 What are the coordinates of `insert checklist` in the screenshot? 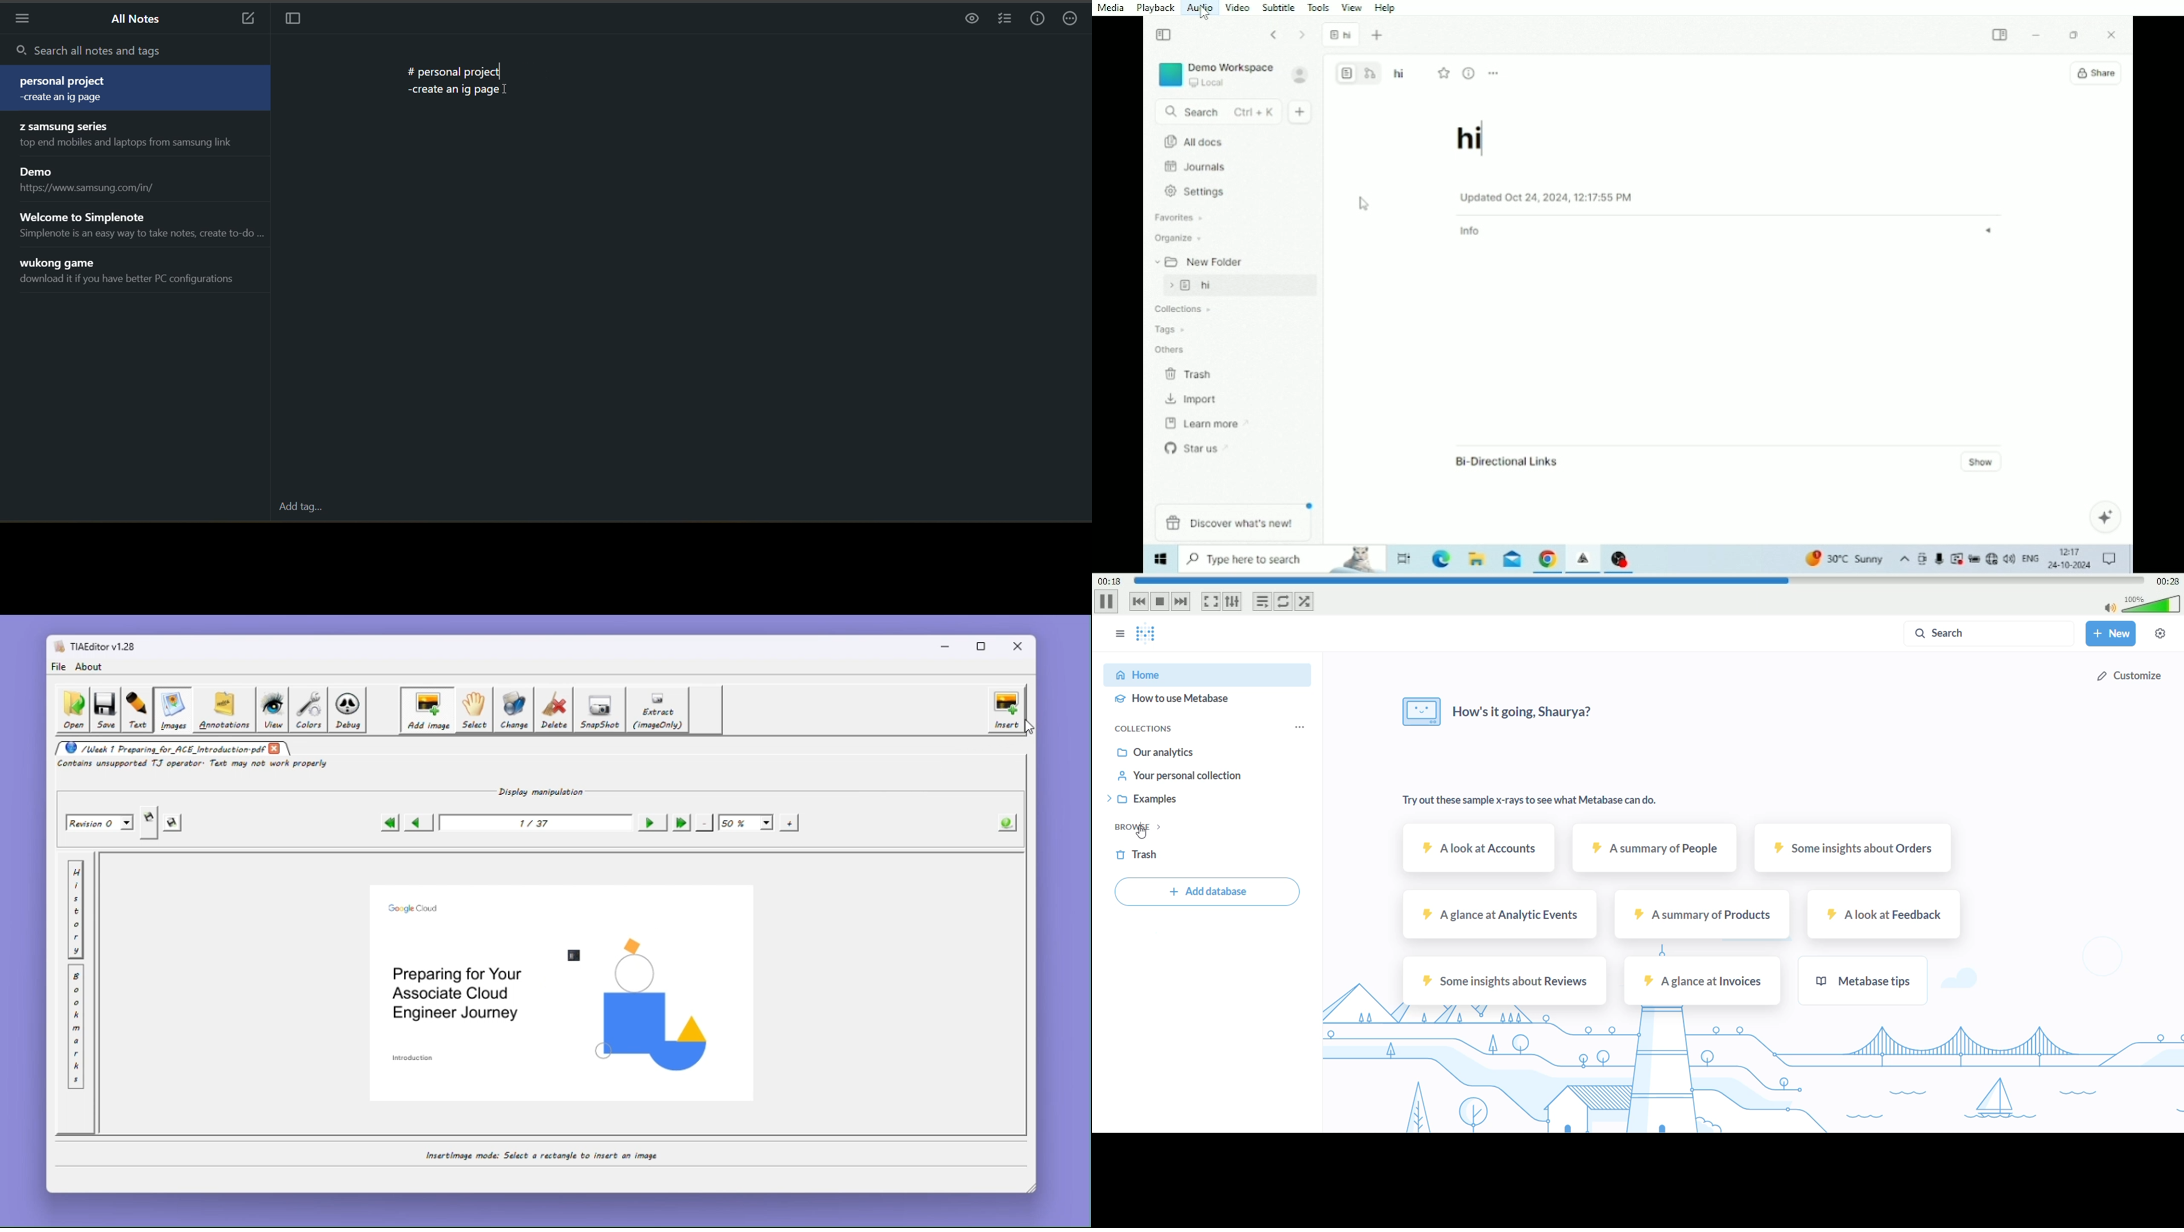 It's located at (1006, 20).